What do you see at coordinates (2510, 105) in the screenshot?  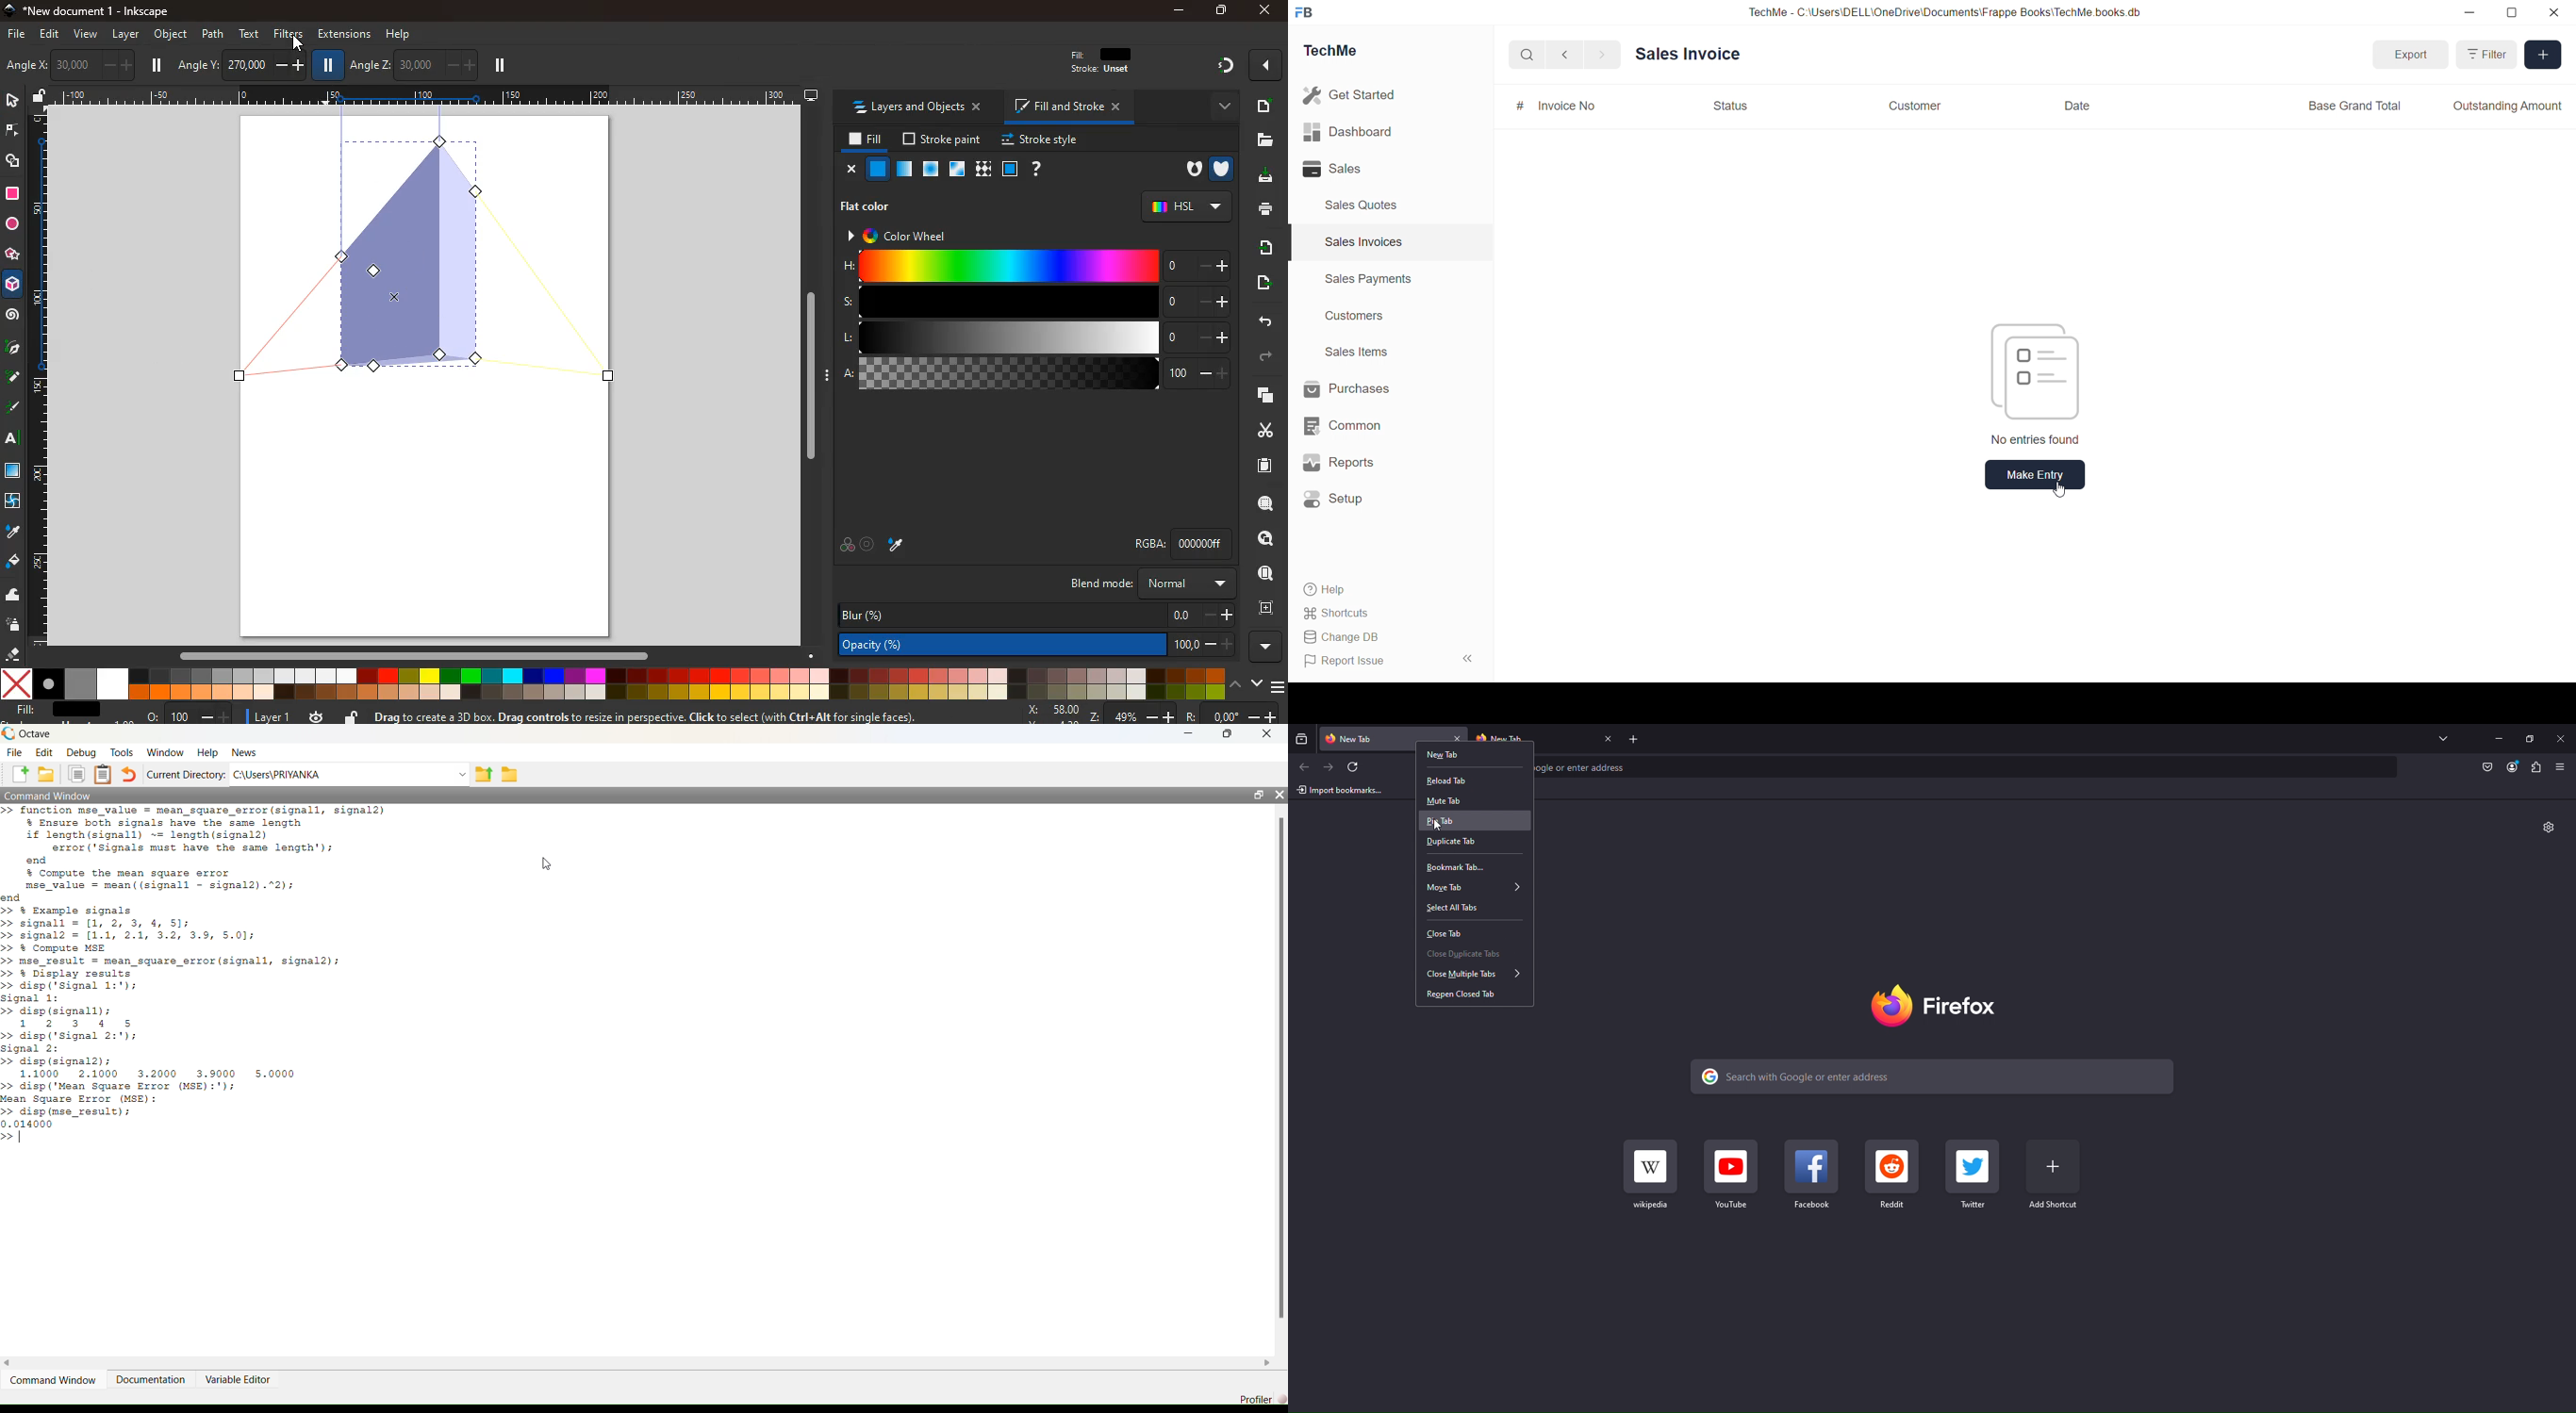 I see `Outstanding Amount` at bounding box center [2510, 105].